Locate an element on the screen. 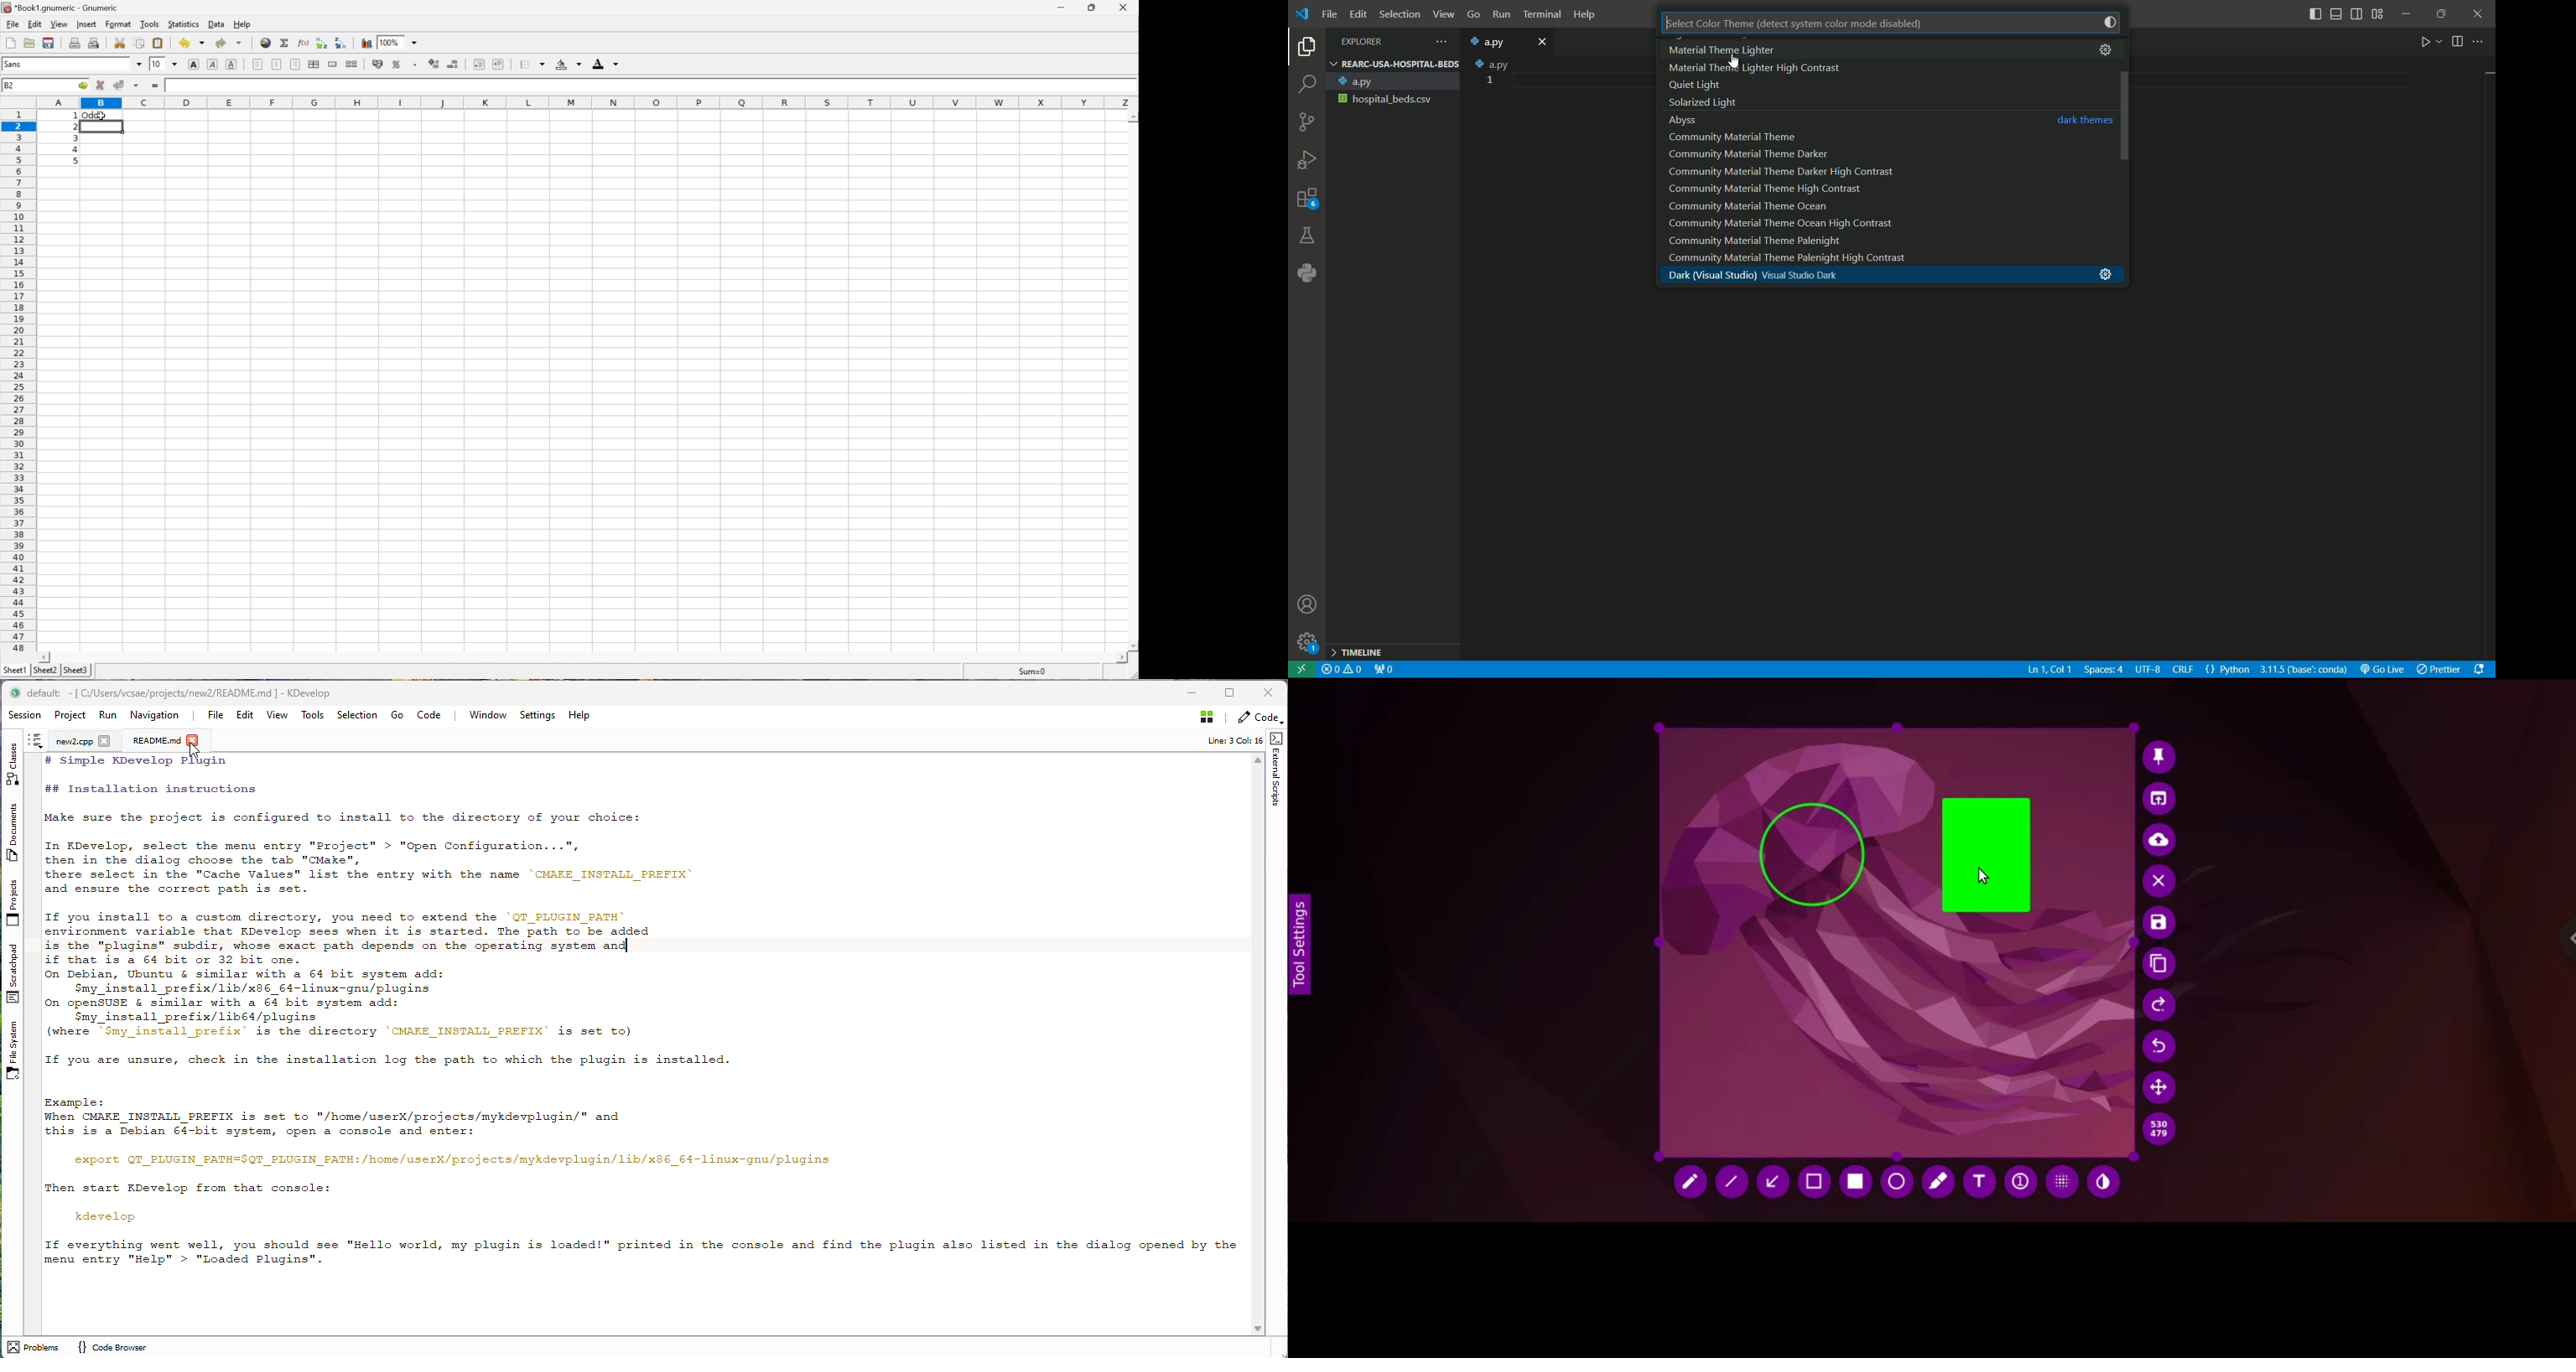  view menu is located at coordinates (1441, 14).